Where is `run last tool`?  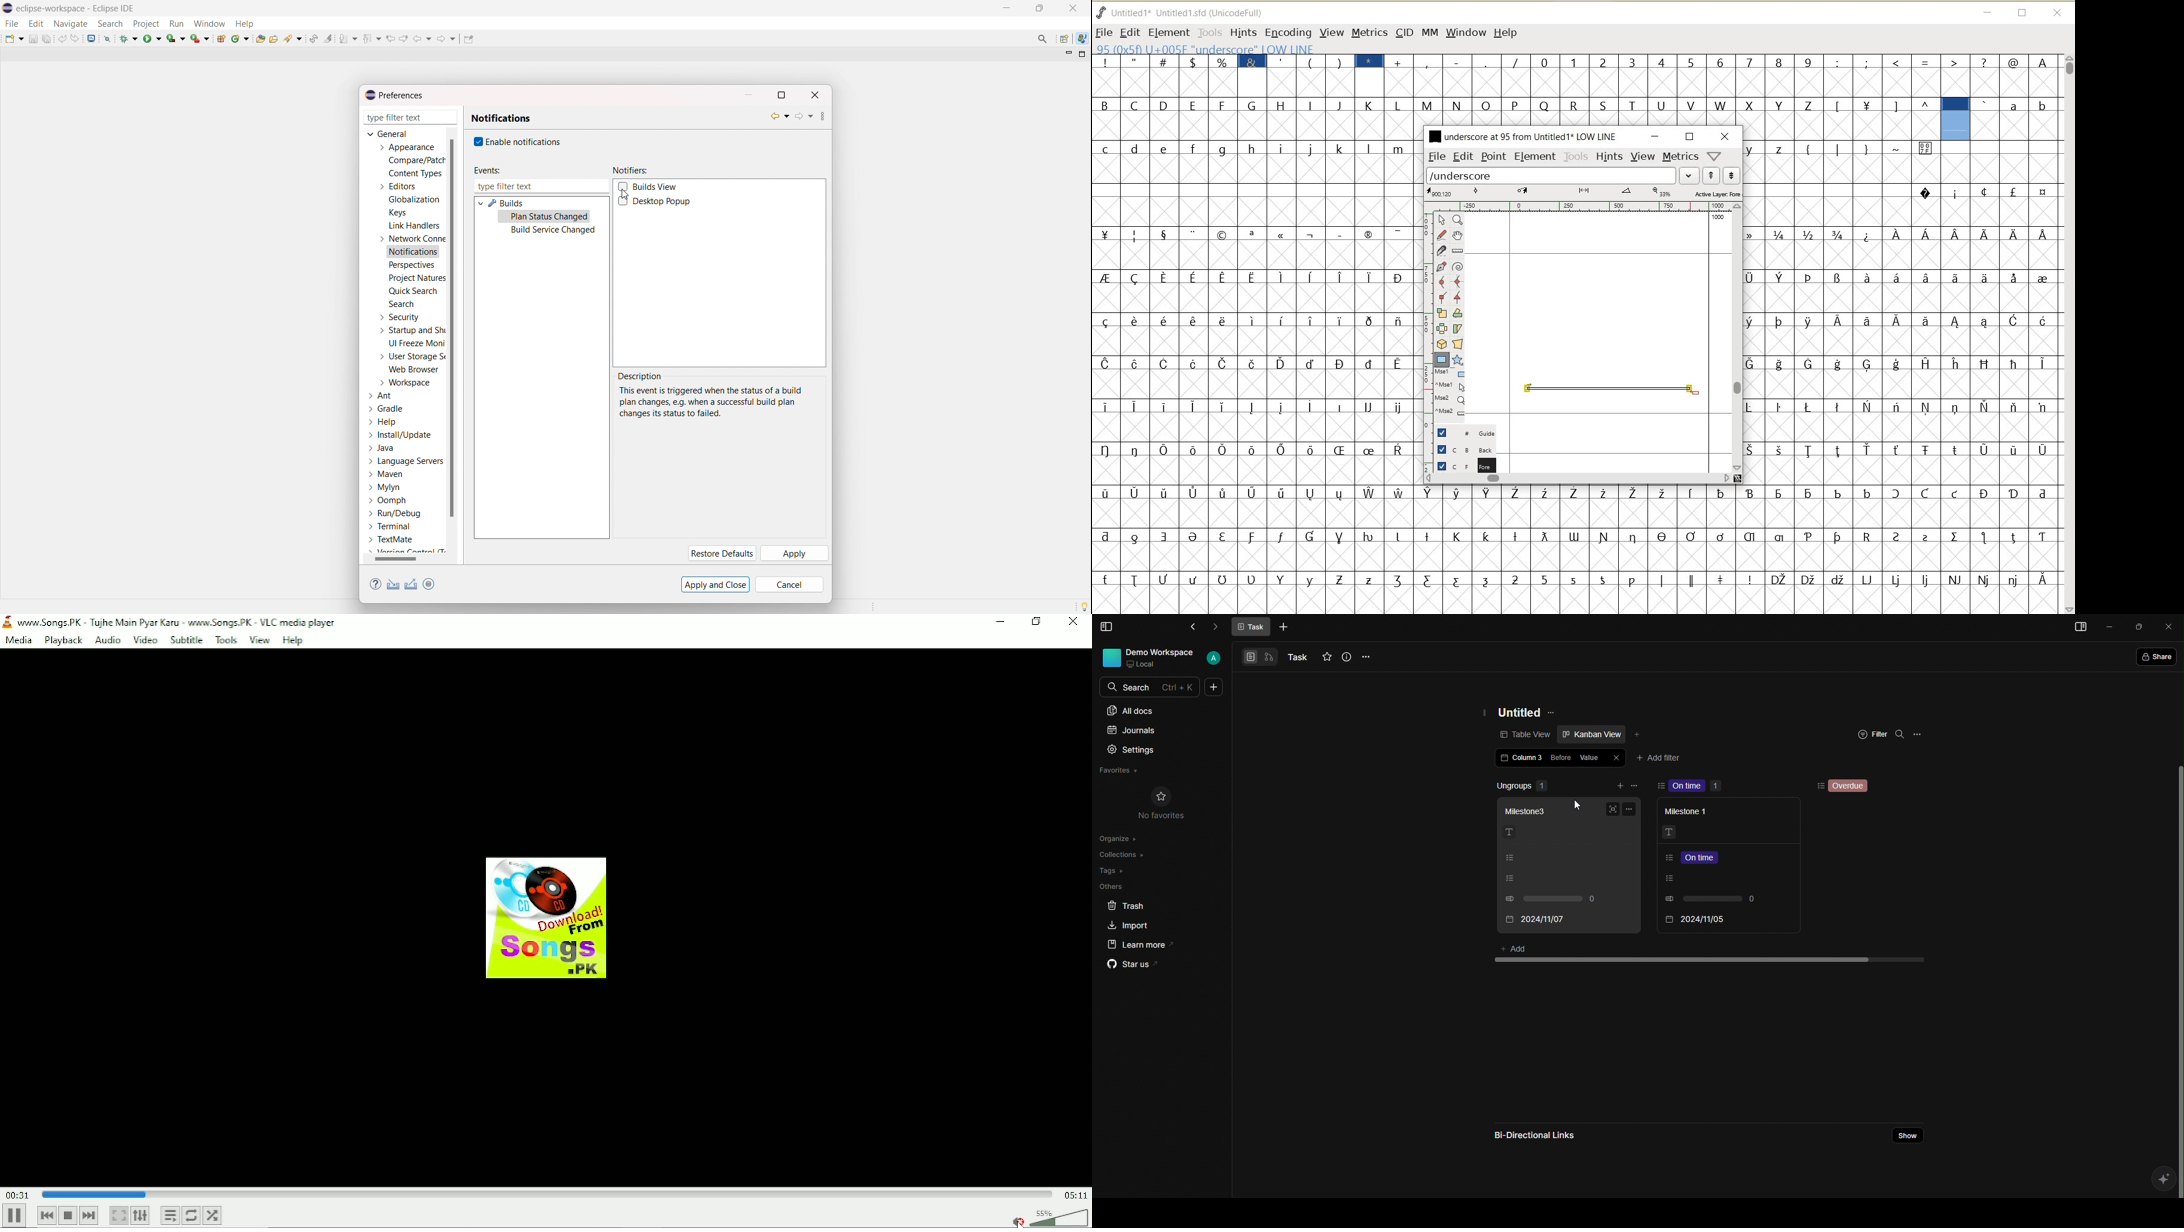 run last tool is located at coordinates (201, 38).